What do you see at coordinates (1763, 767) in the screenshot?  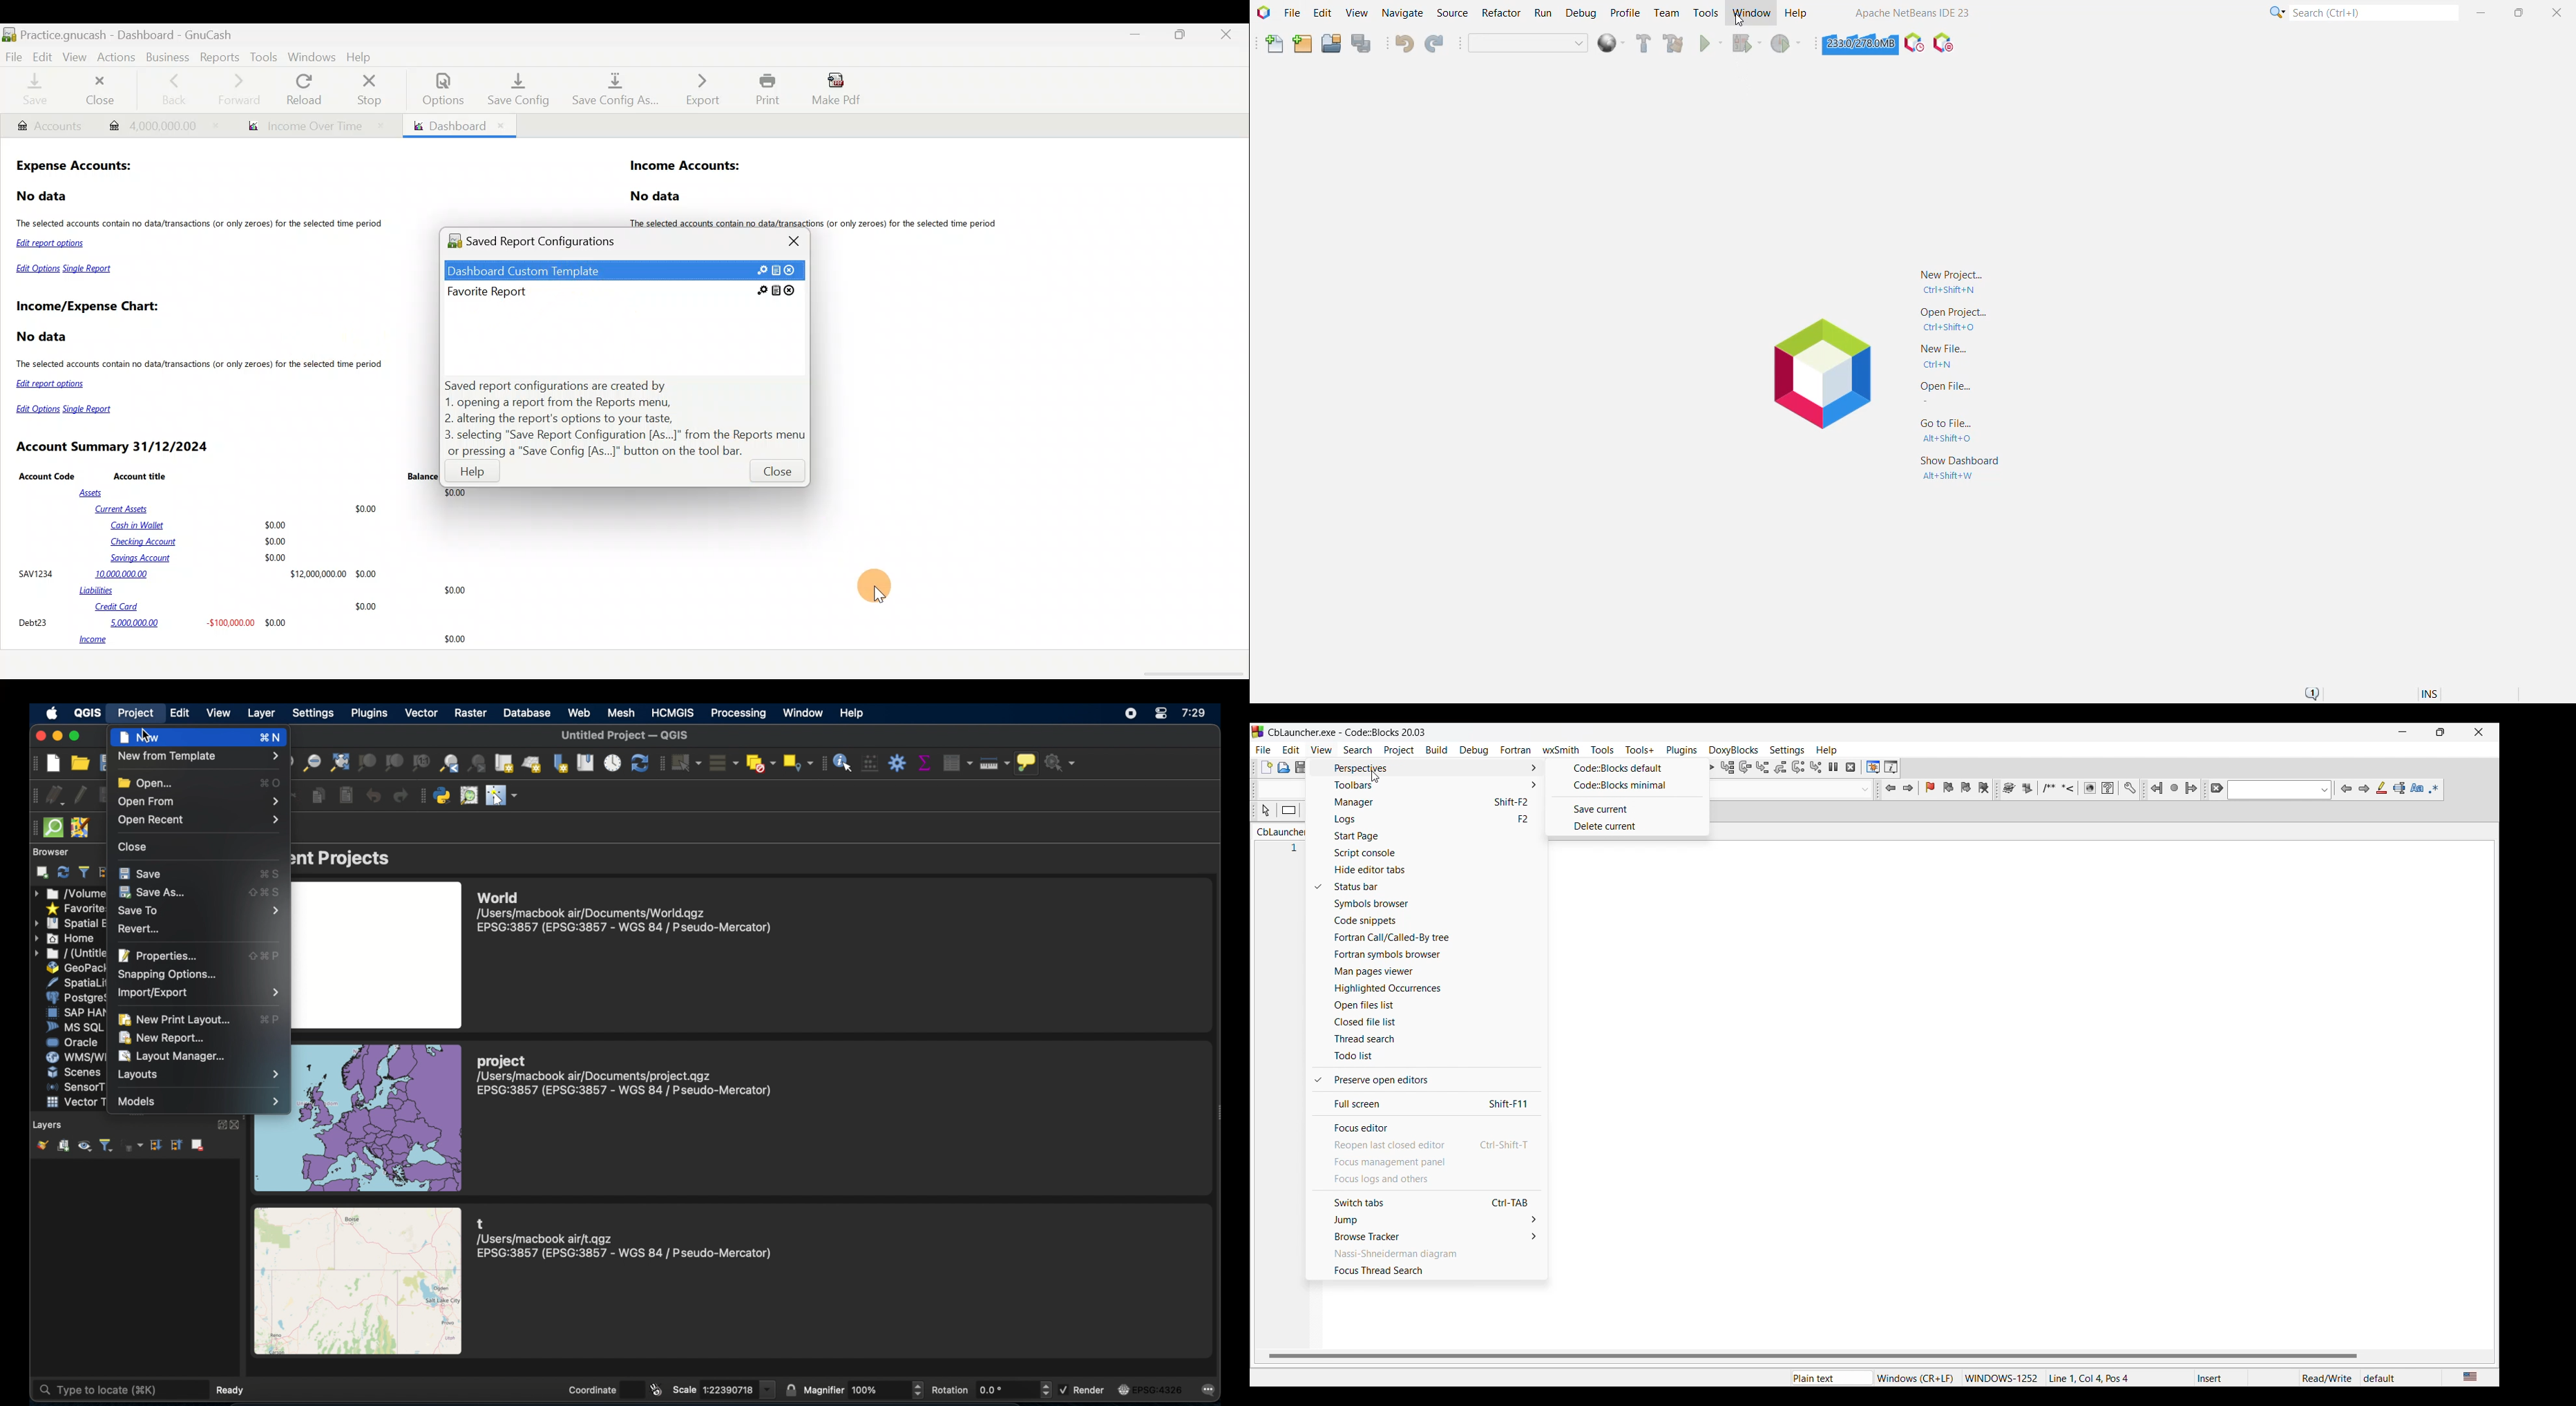 I see `Step info` at bounding box center [1763, 767].